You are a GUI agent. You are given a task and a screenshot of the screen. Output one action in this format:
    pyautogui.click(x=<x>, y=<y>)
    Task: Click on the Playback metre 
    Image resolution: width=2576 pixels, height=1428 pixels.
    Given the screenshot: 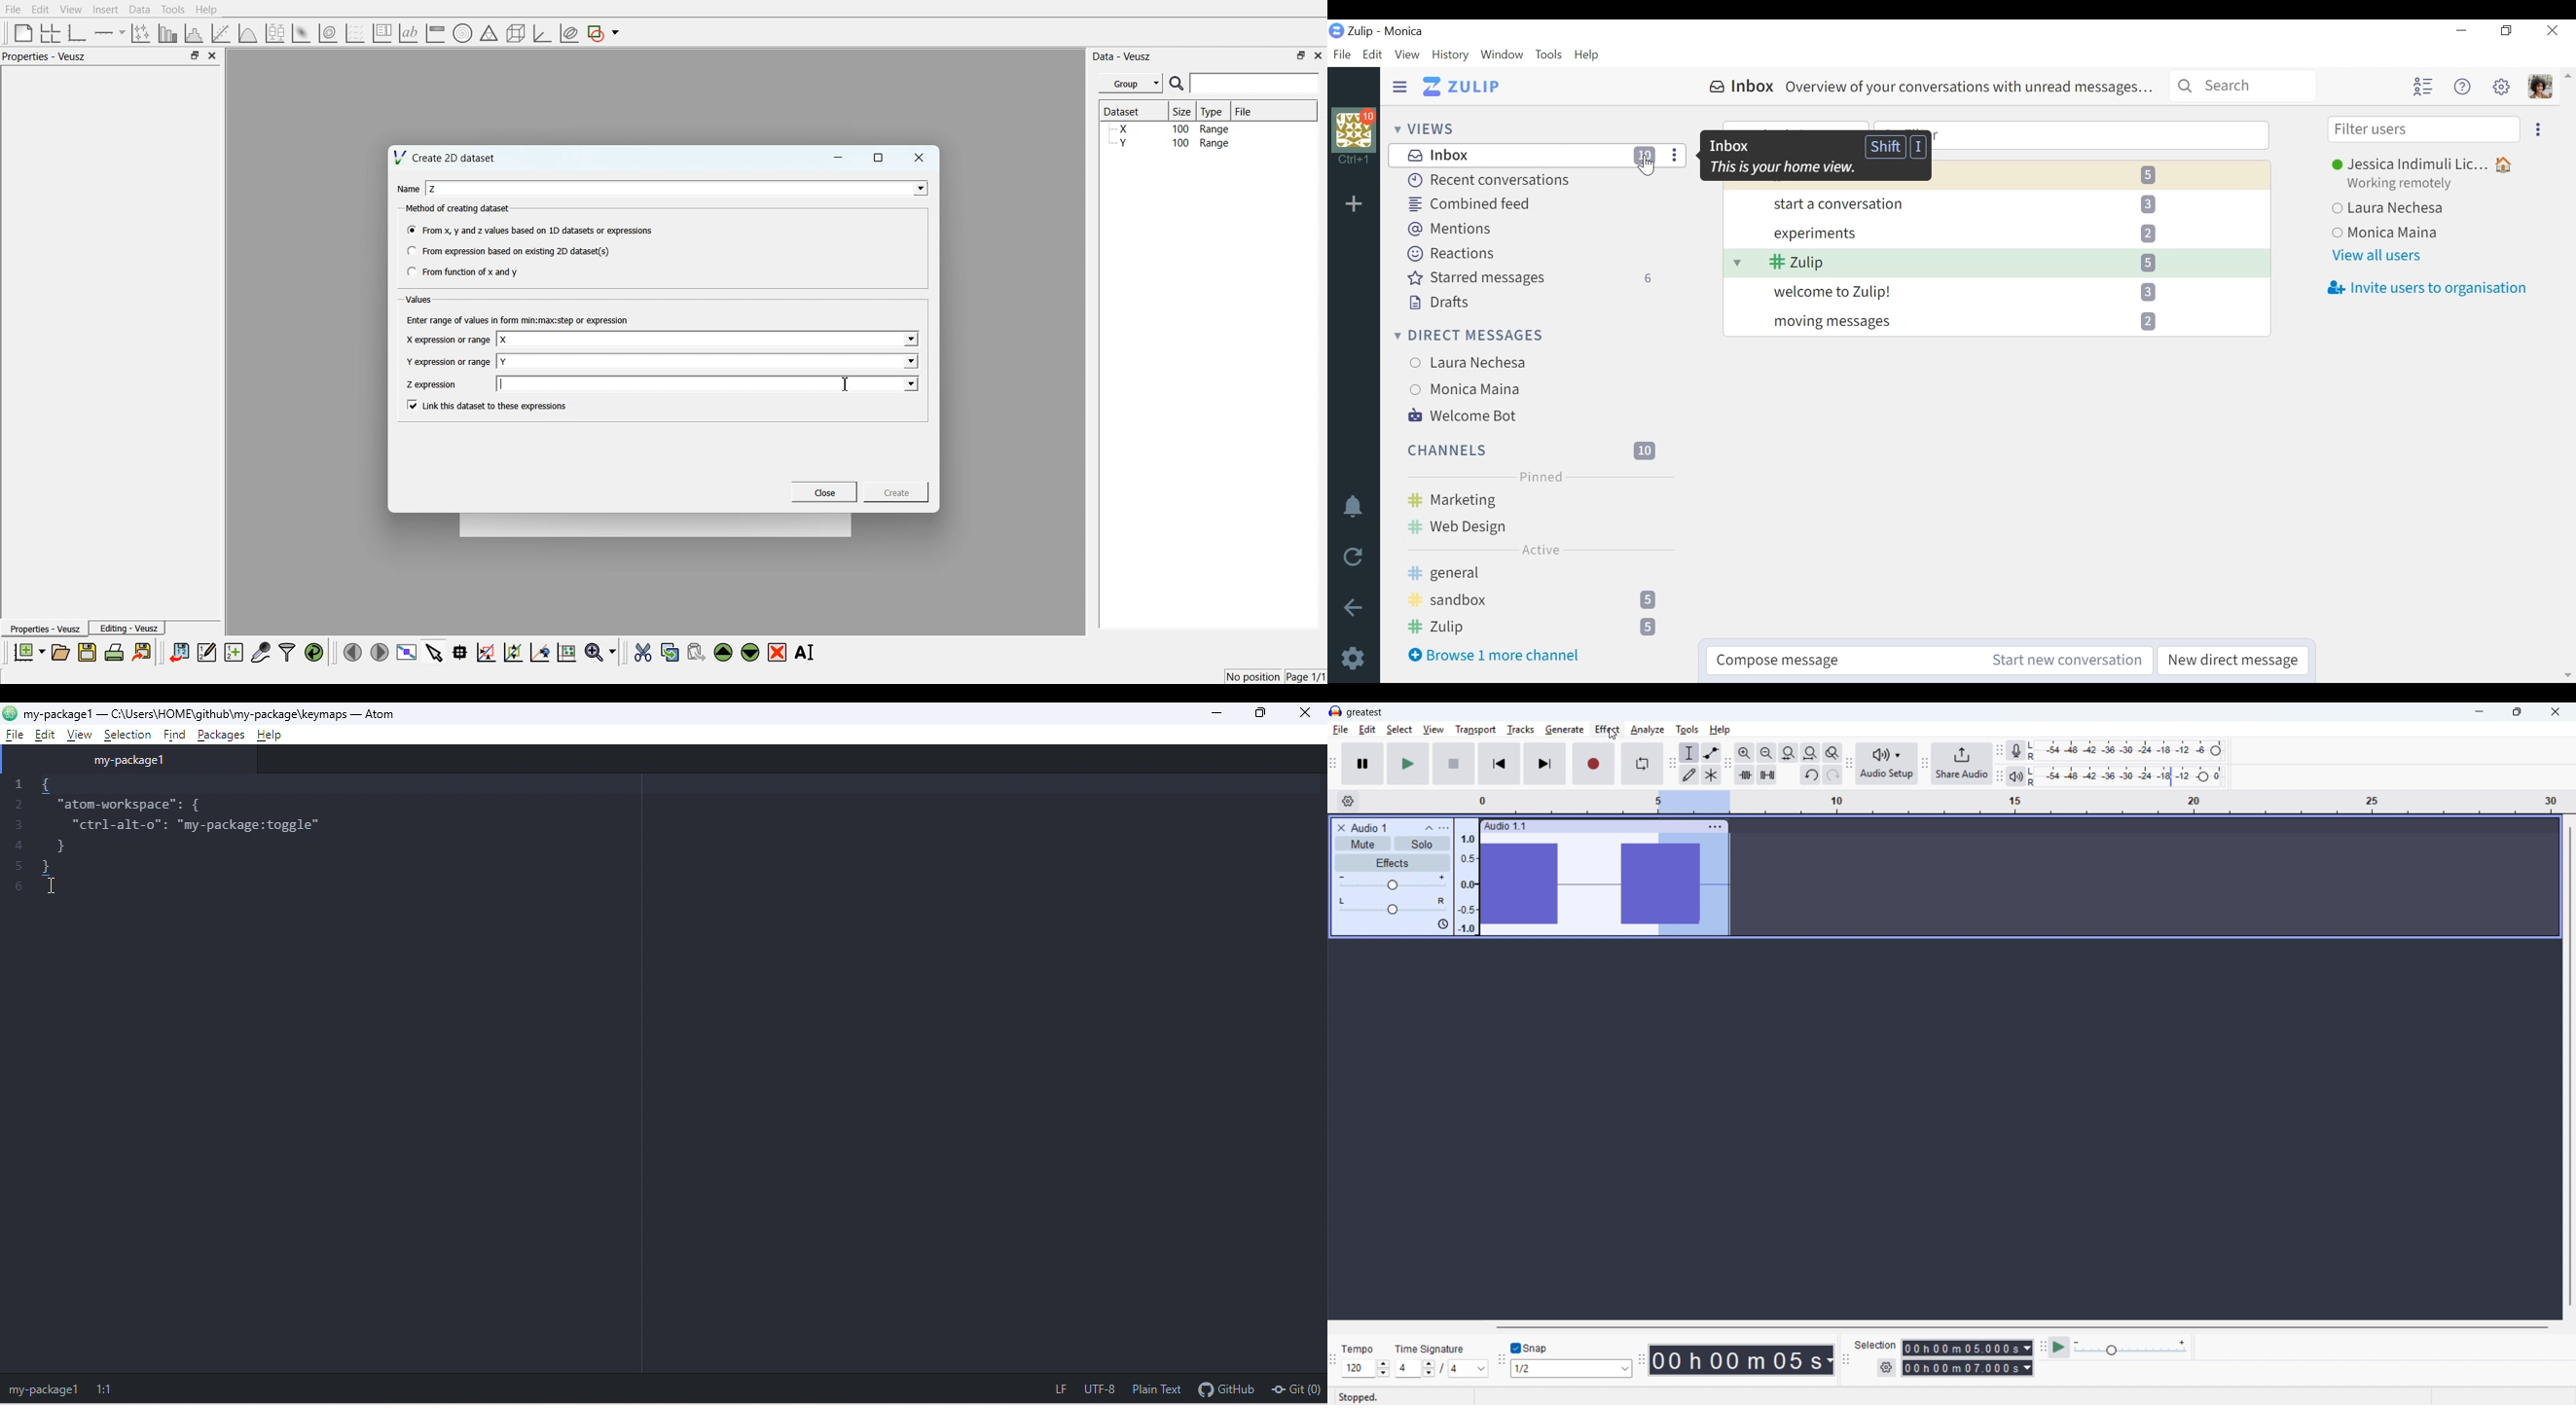 What is the action you would take?
    pyautogui.click(x=2016, y=777)
    